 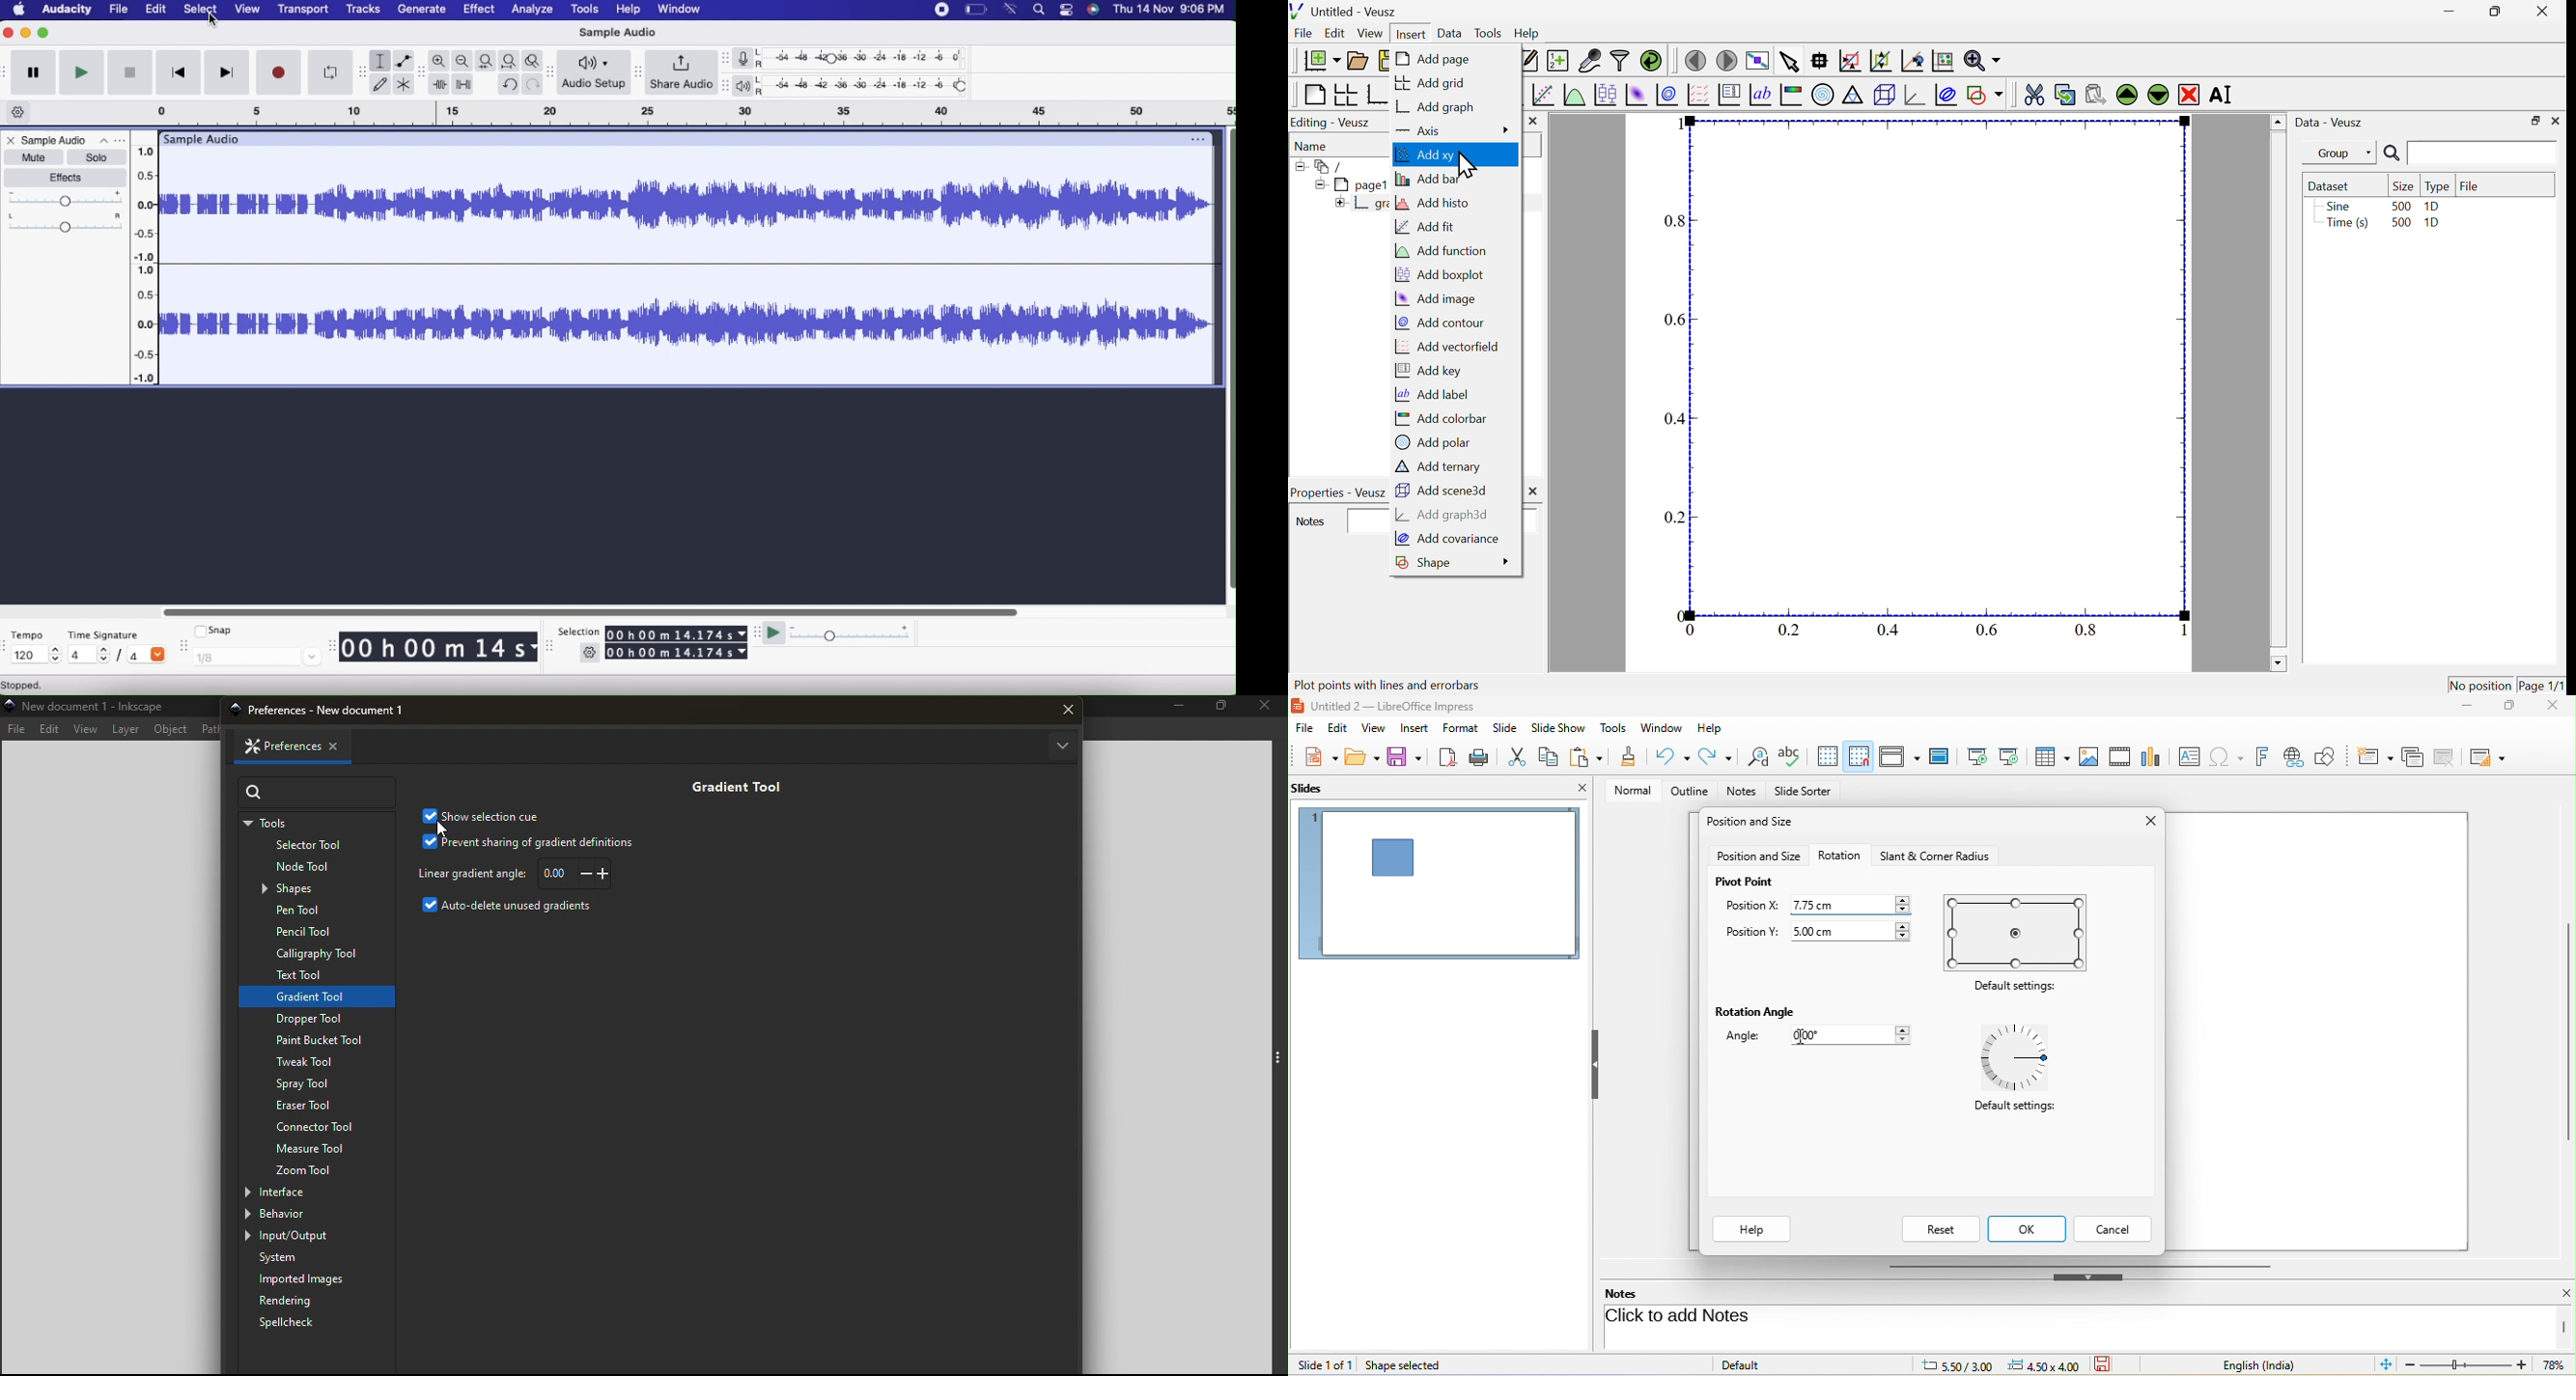 What do you see at coordinates (127, 729) in the screenshot?
I see `Layer` at bounding box center [127, 729].